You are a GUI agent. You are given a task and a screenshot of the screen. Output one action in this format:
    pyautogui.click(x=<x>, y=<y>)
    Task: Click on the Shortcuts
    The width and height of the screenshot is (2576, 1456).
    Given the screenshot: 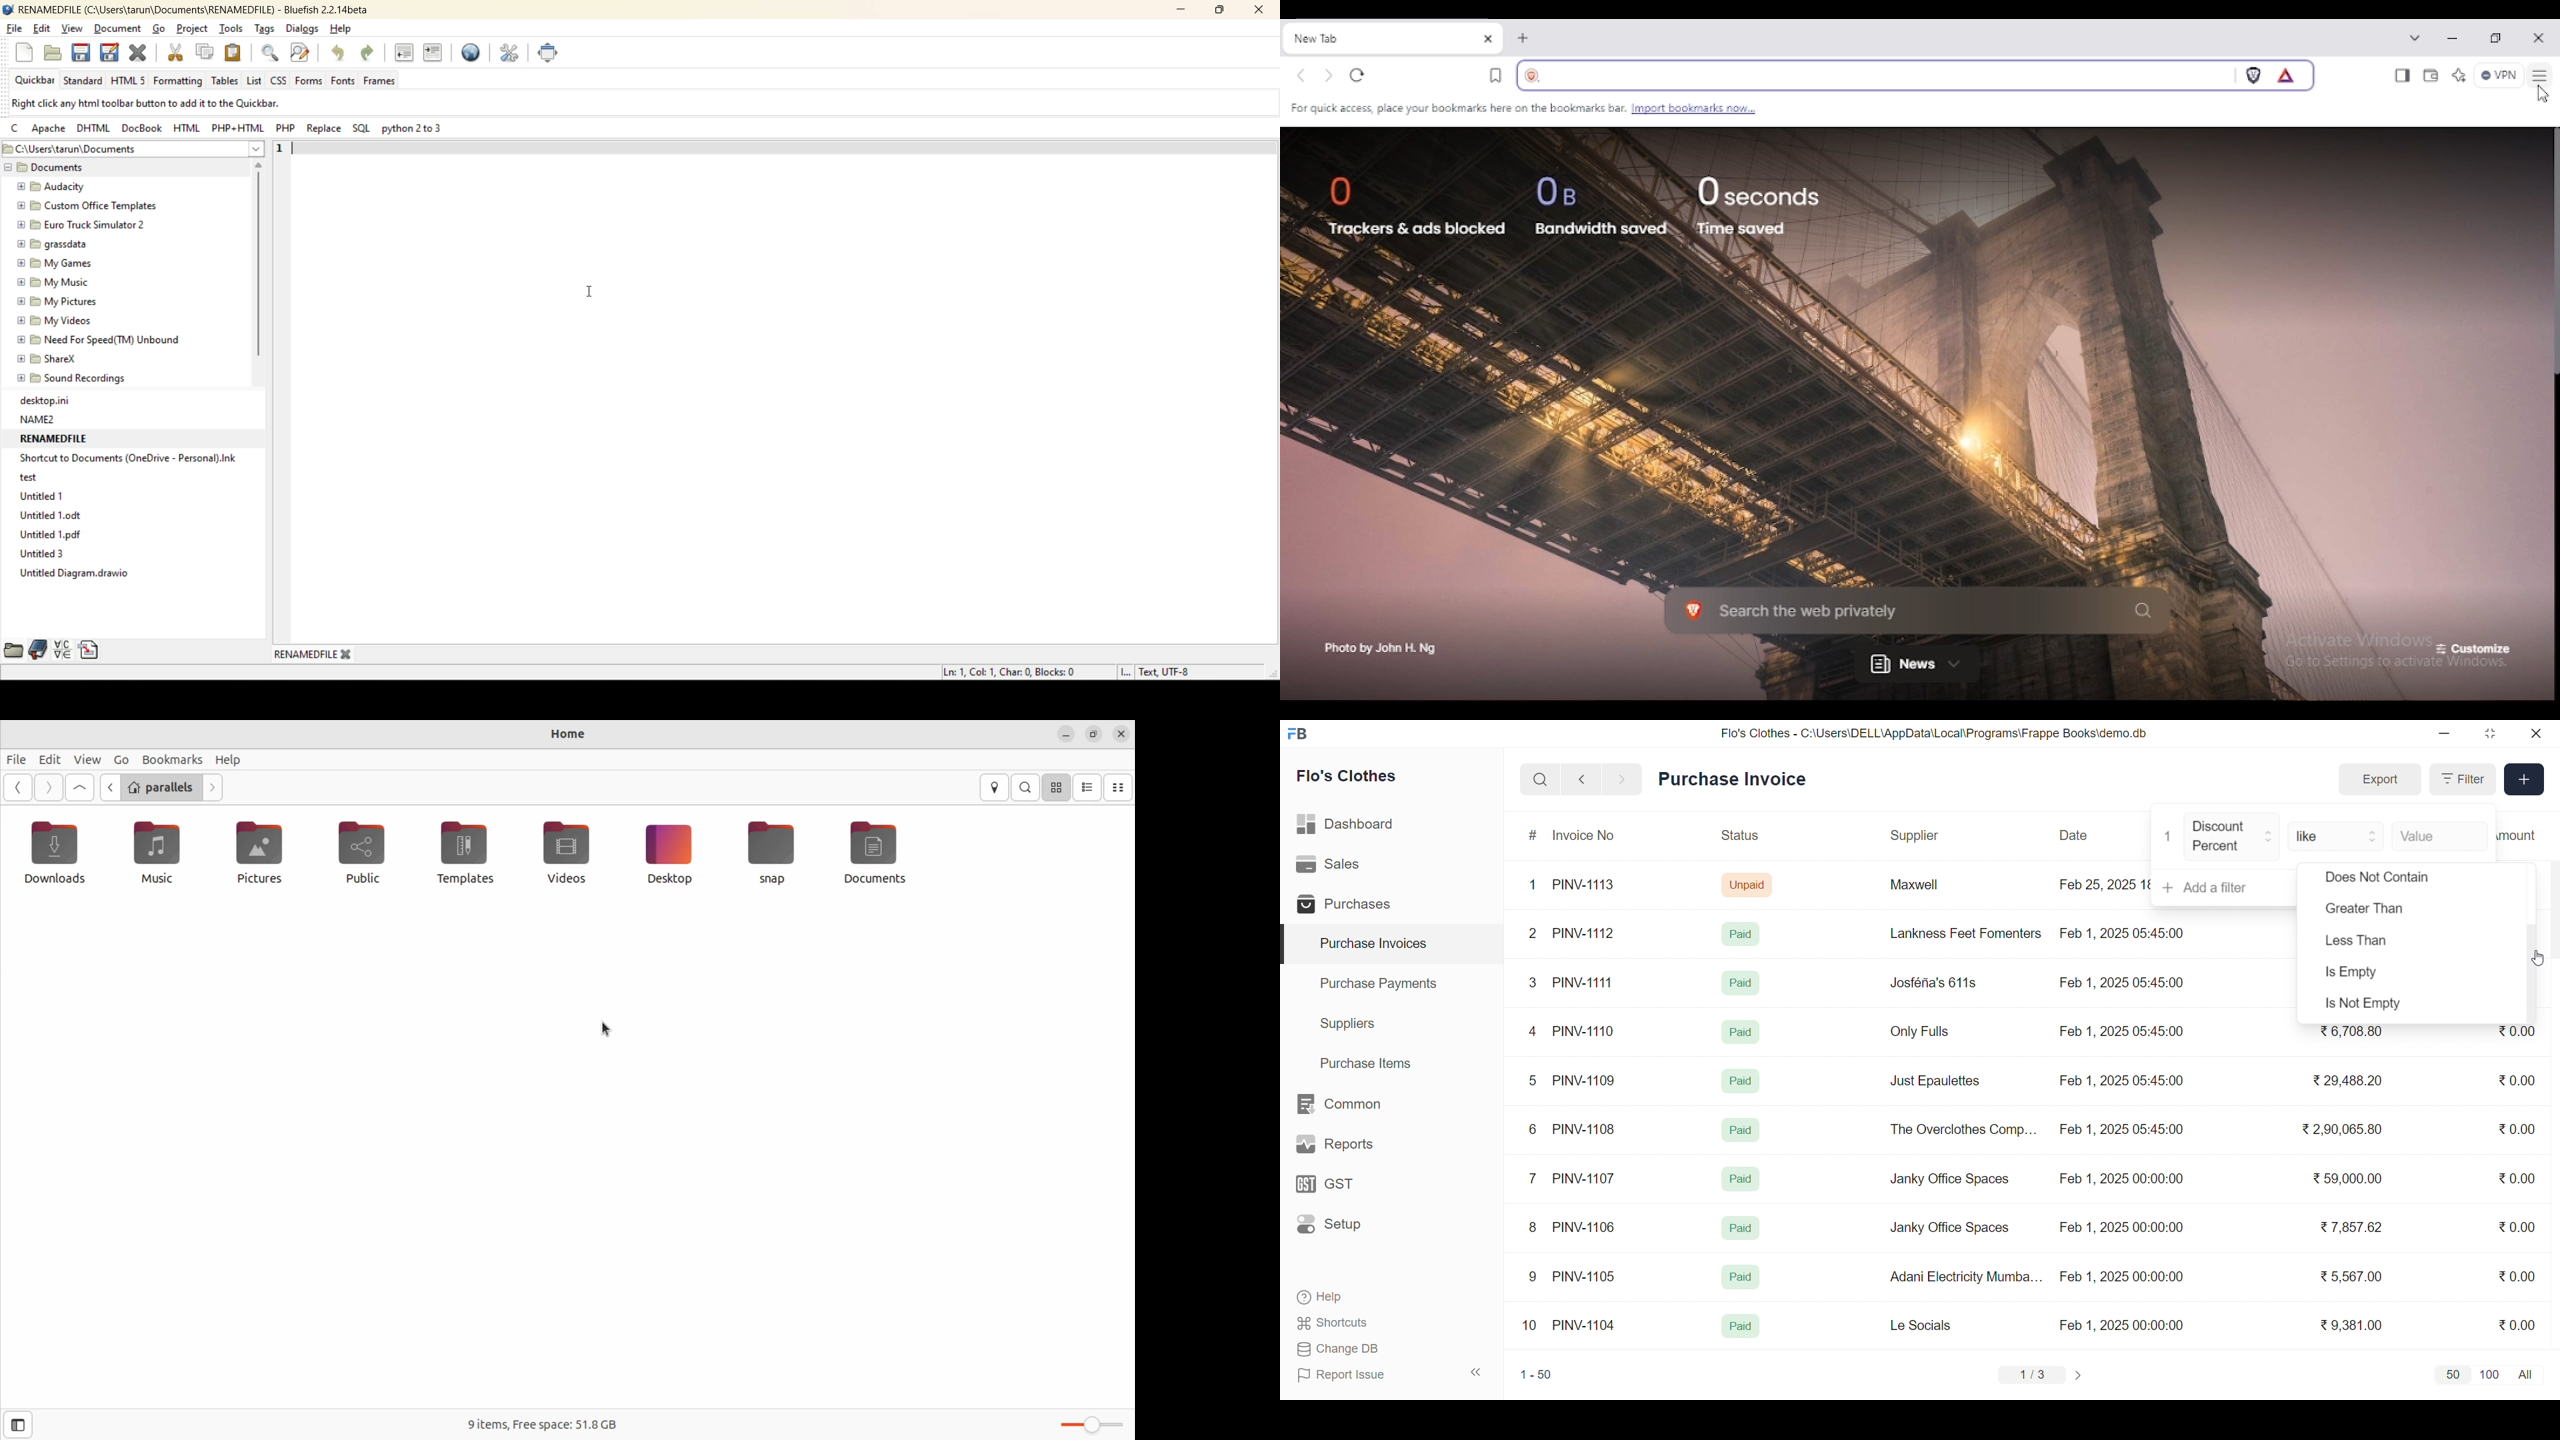 What is the action you would take?
    pyautogui.click(x=1364, y=1323)
    